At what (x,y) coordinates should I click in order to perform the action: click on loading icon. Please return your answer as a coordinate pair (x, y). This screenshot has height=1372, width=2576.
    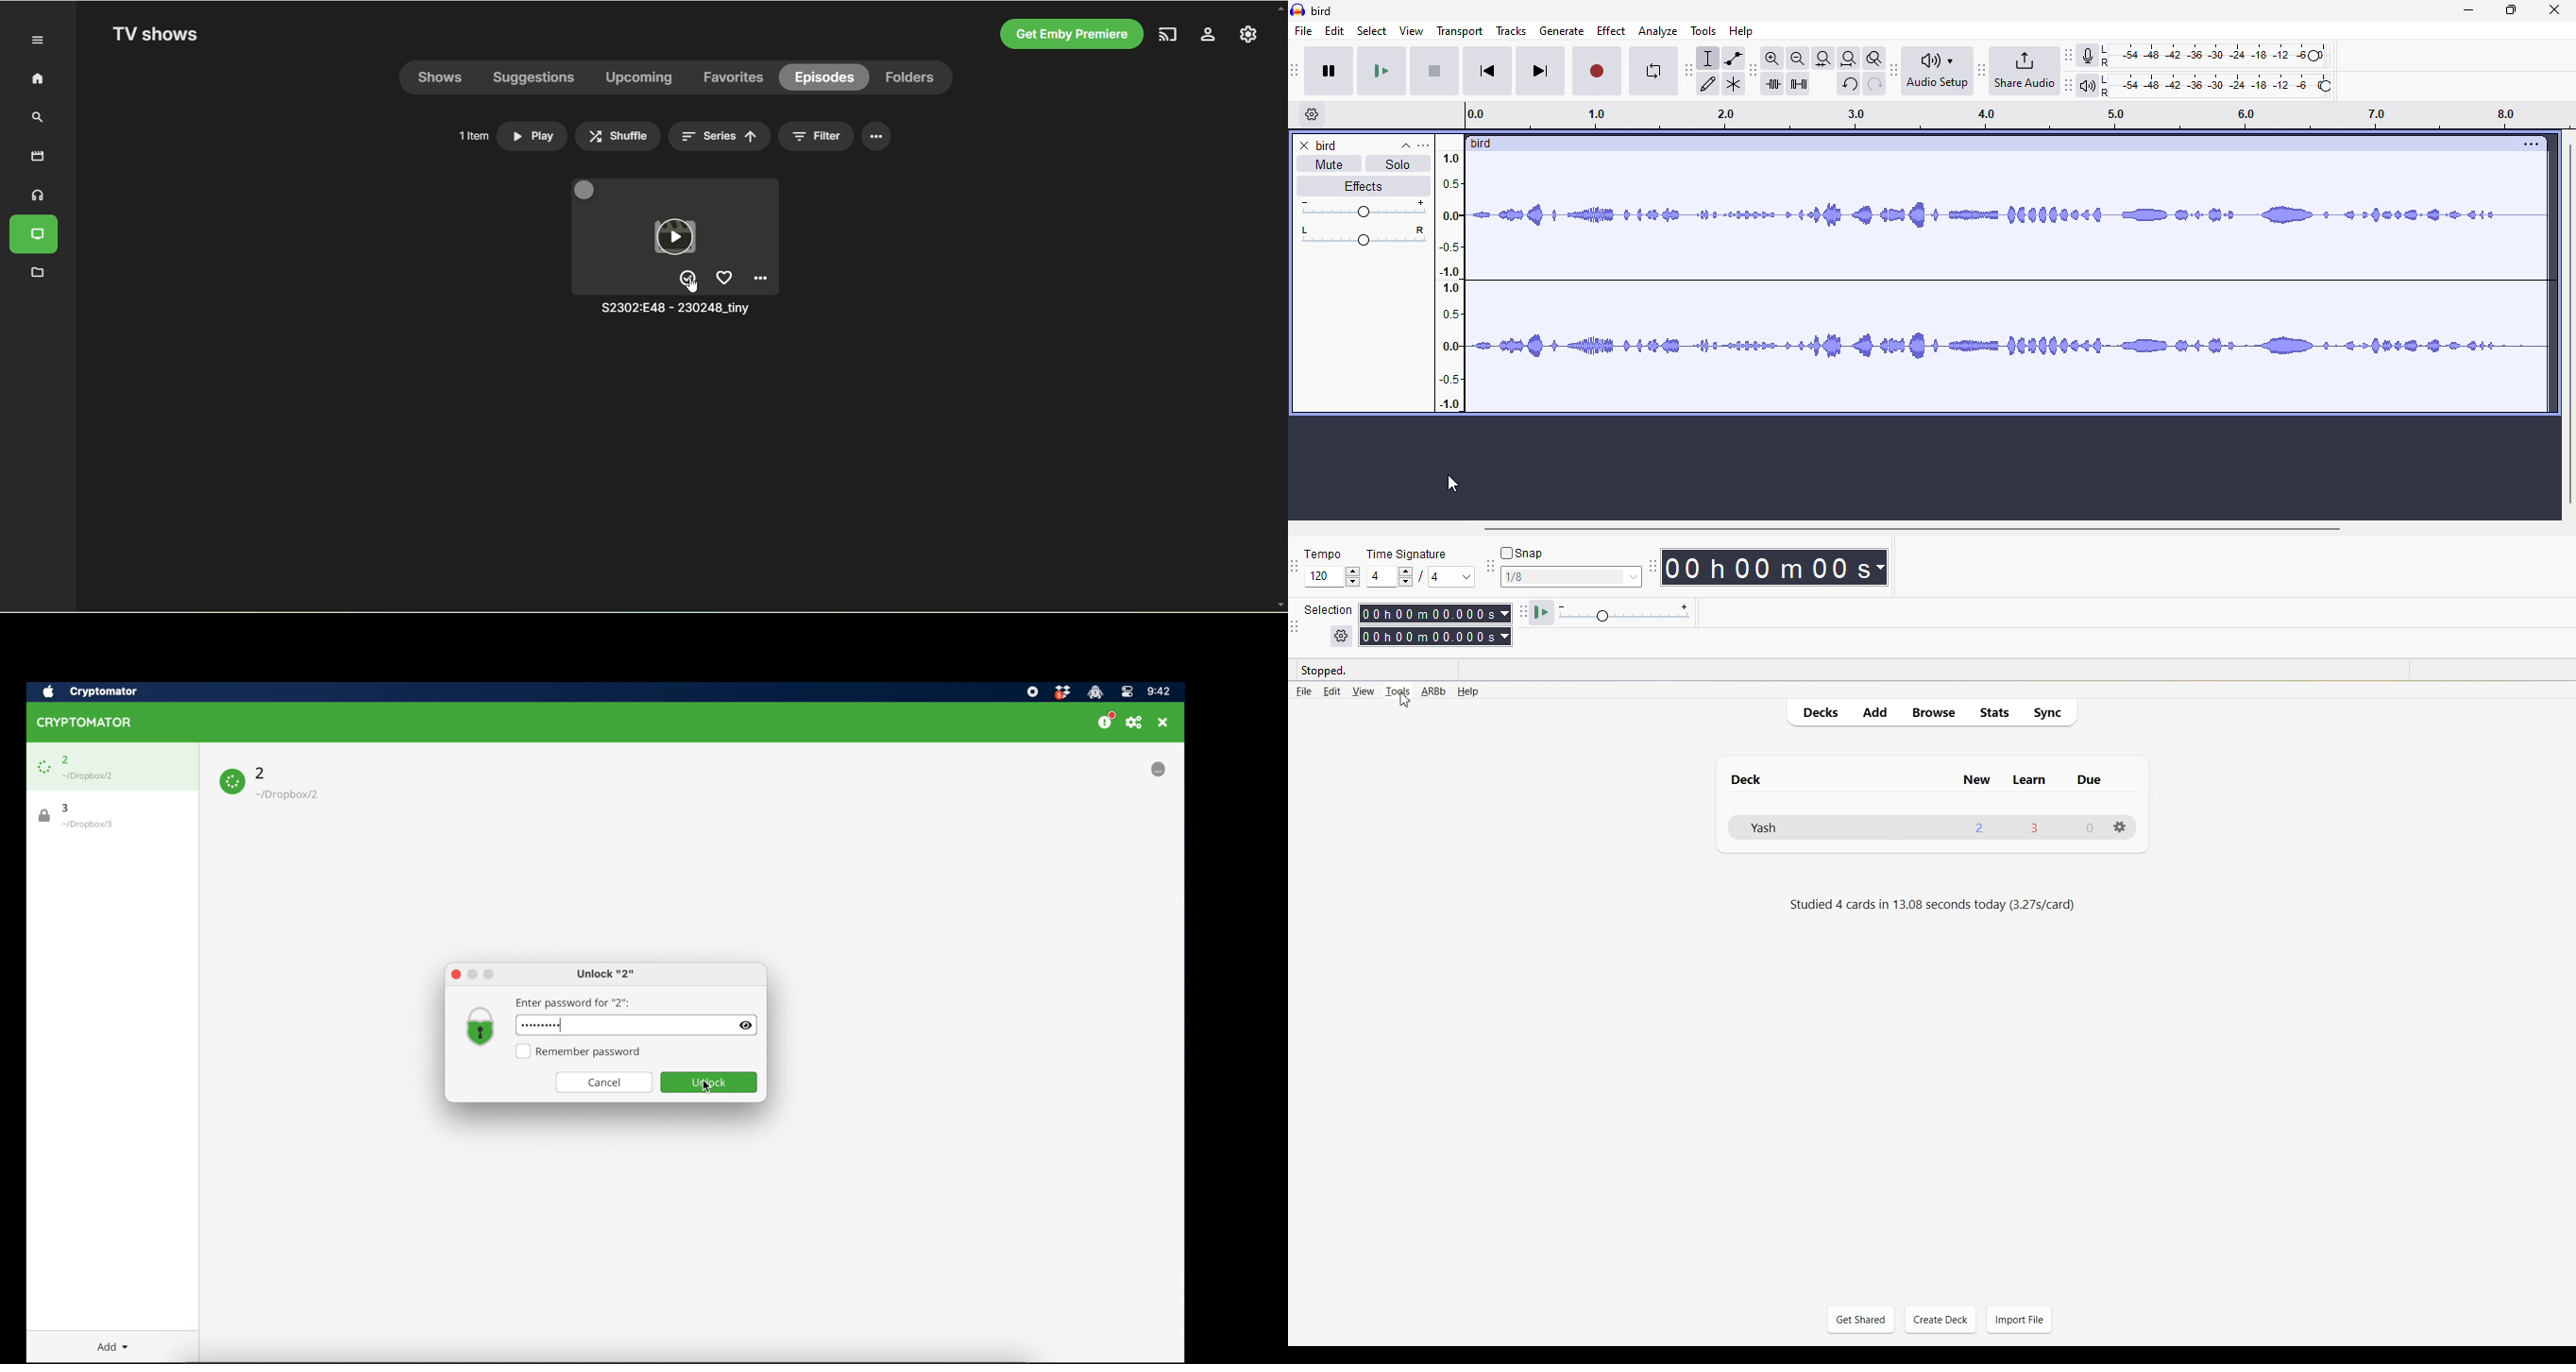
    Looking at the image, I should click on (232, 782).